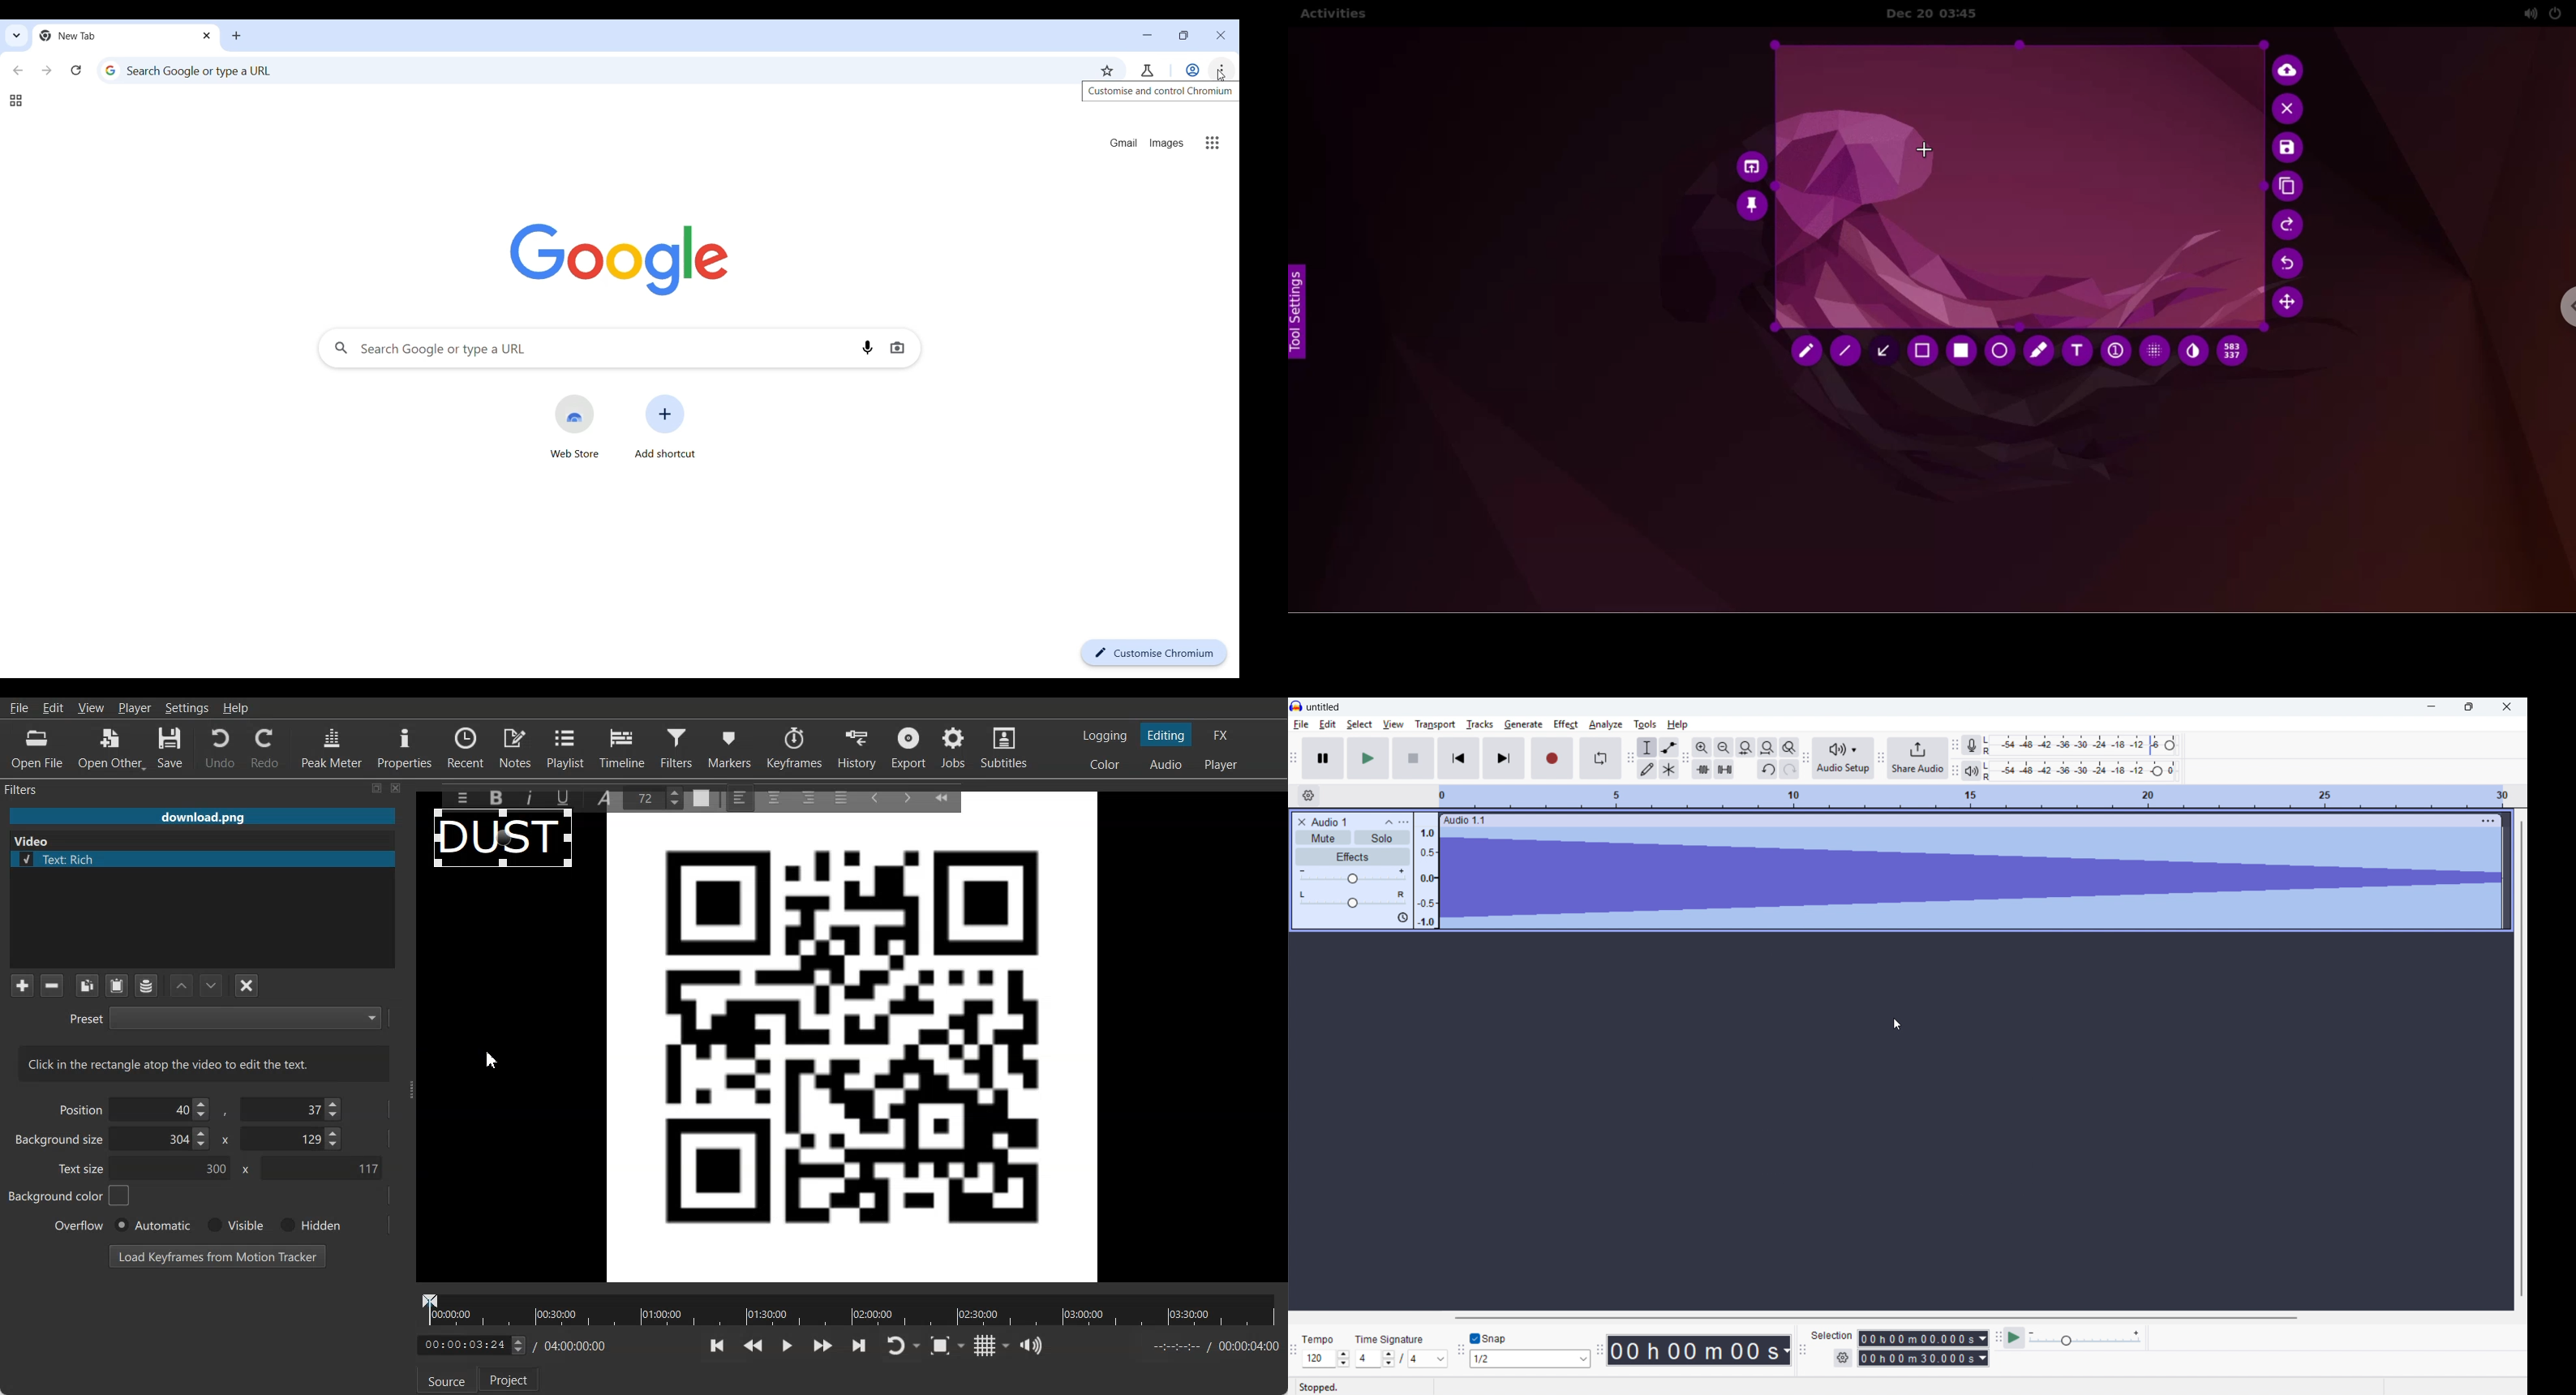 The width and height of the screenshot is (2576, 1400). Describe the element at coordinates (532, 796) in the screenshot. I see `Italic` at that location.